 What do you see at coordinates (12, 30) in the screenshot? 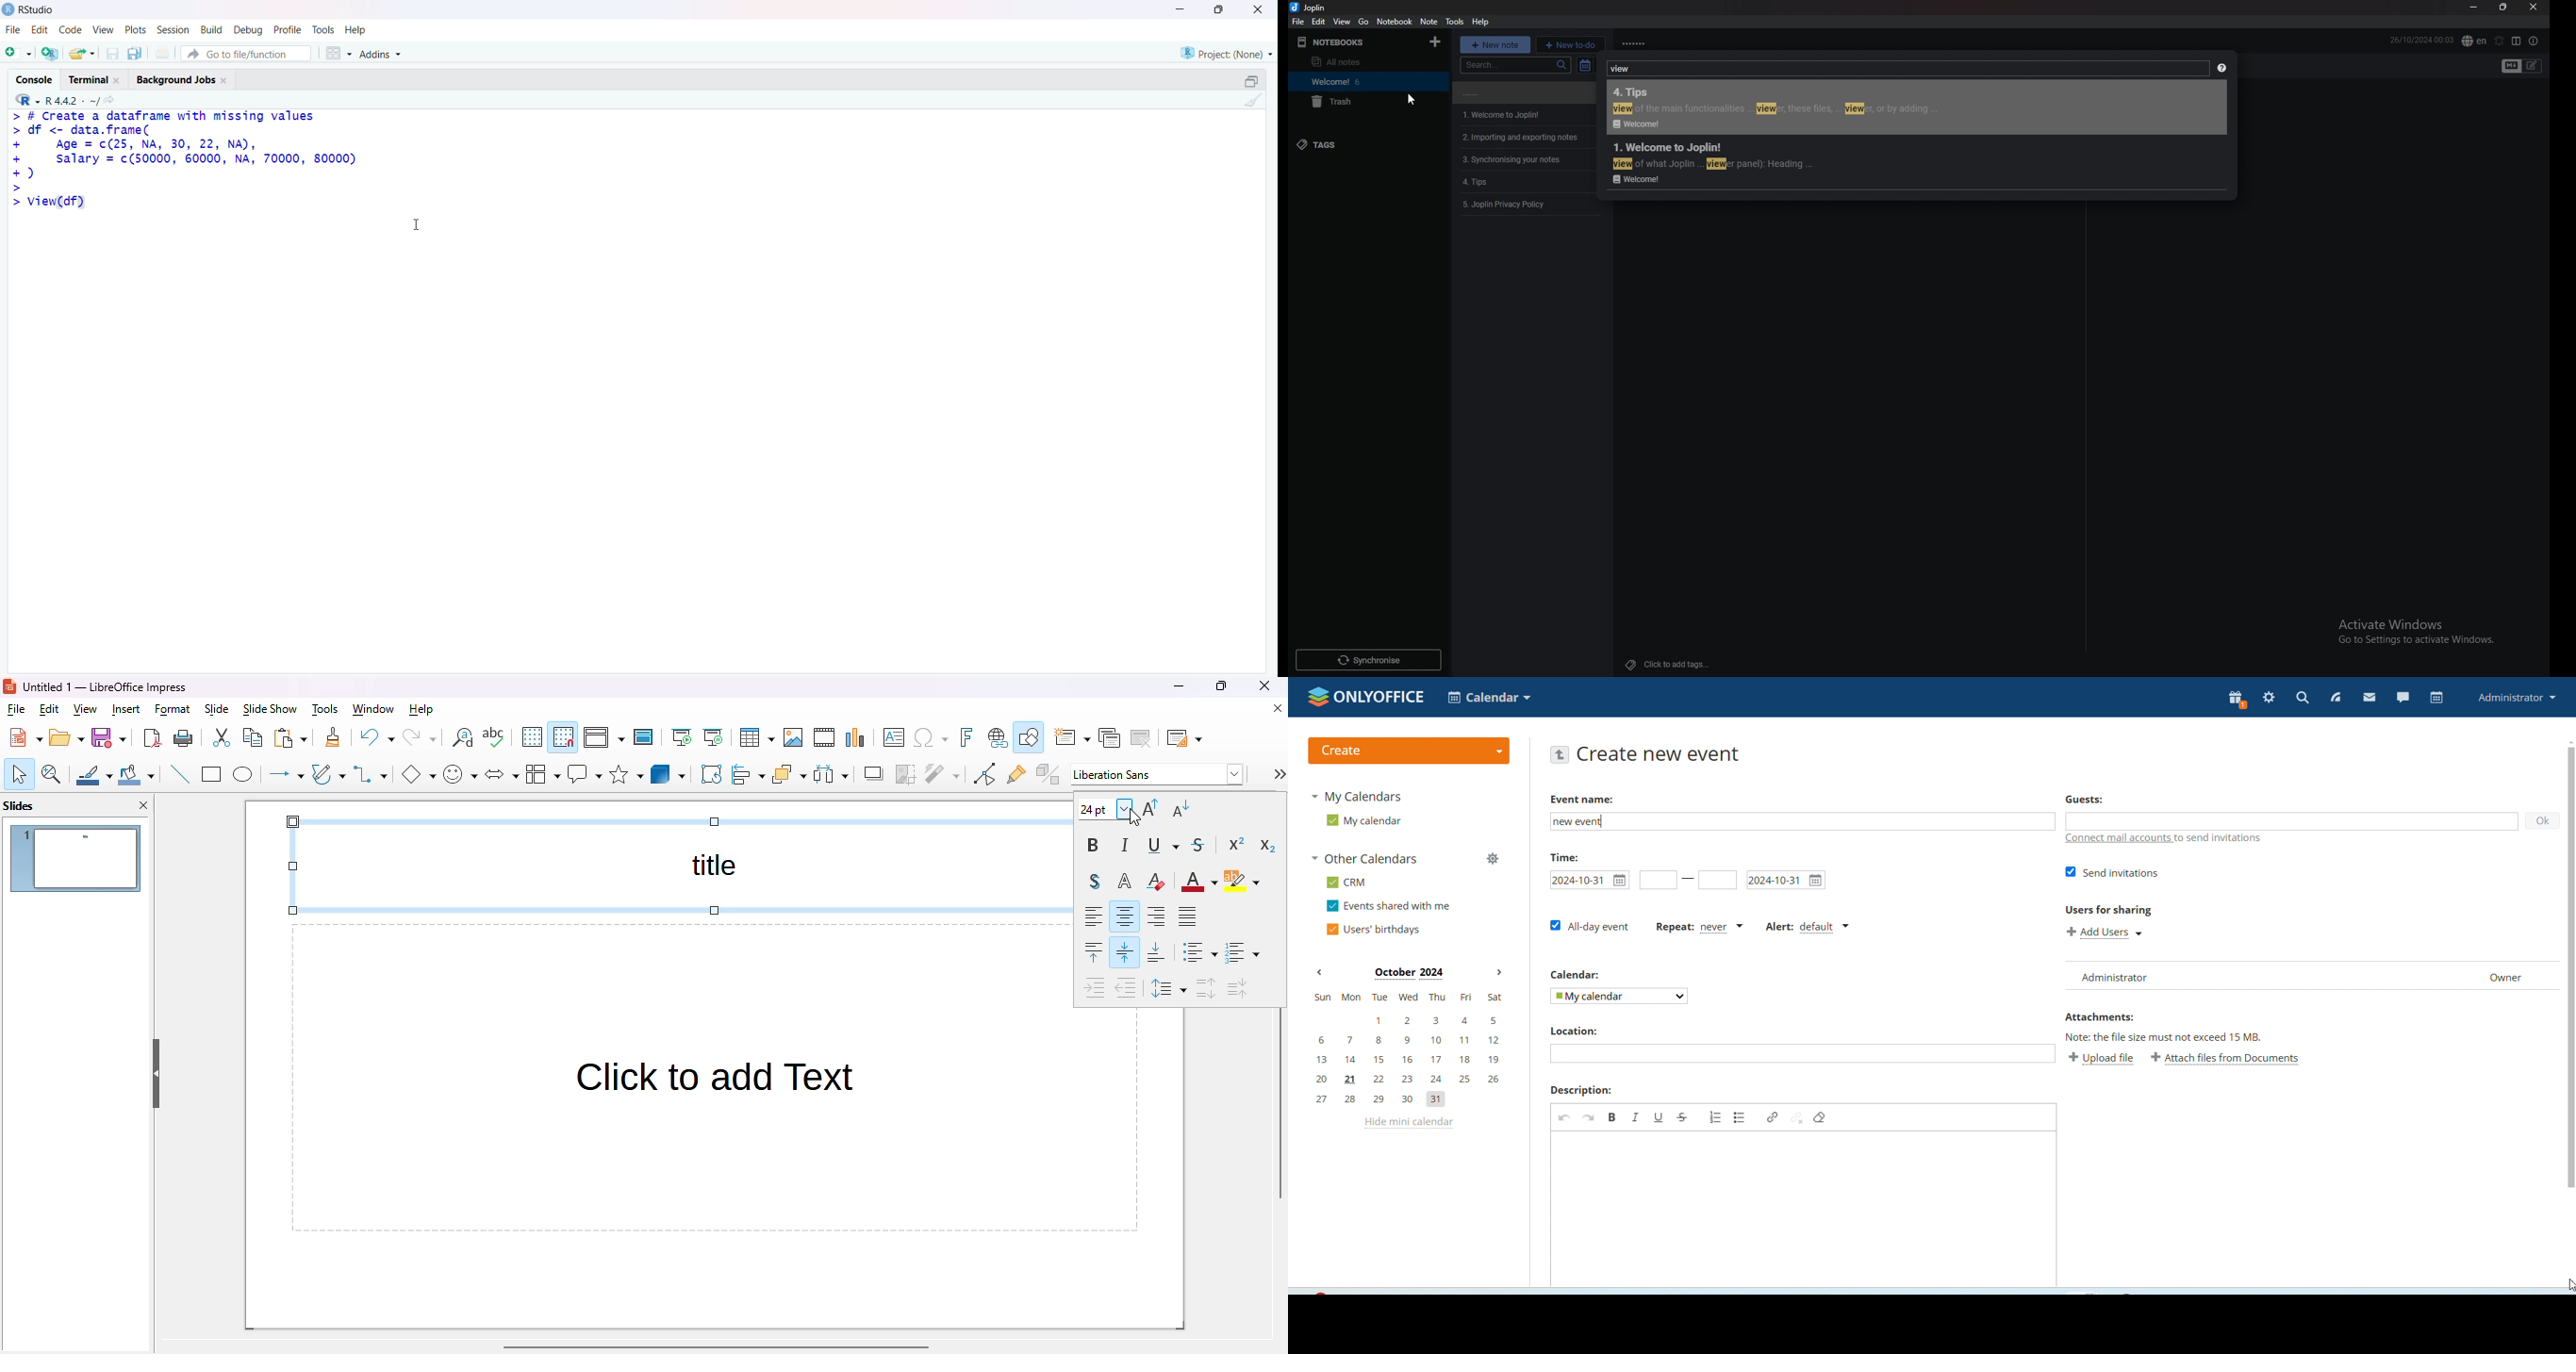
I see `File` at bounding box center [12, 30].